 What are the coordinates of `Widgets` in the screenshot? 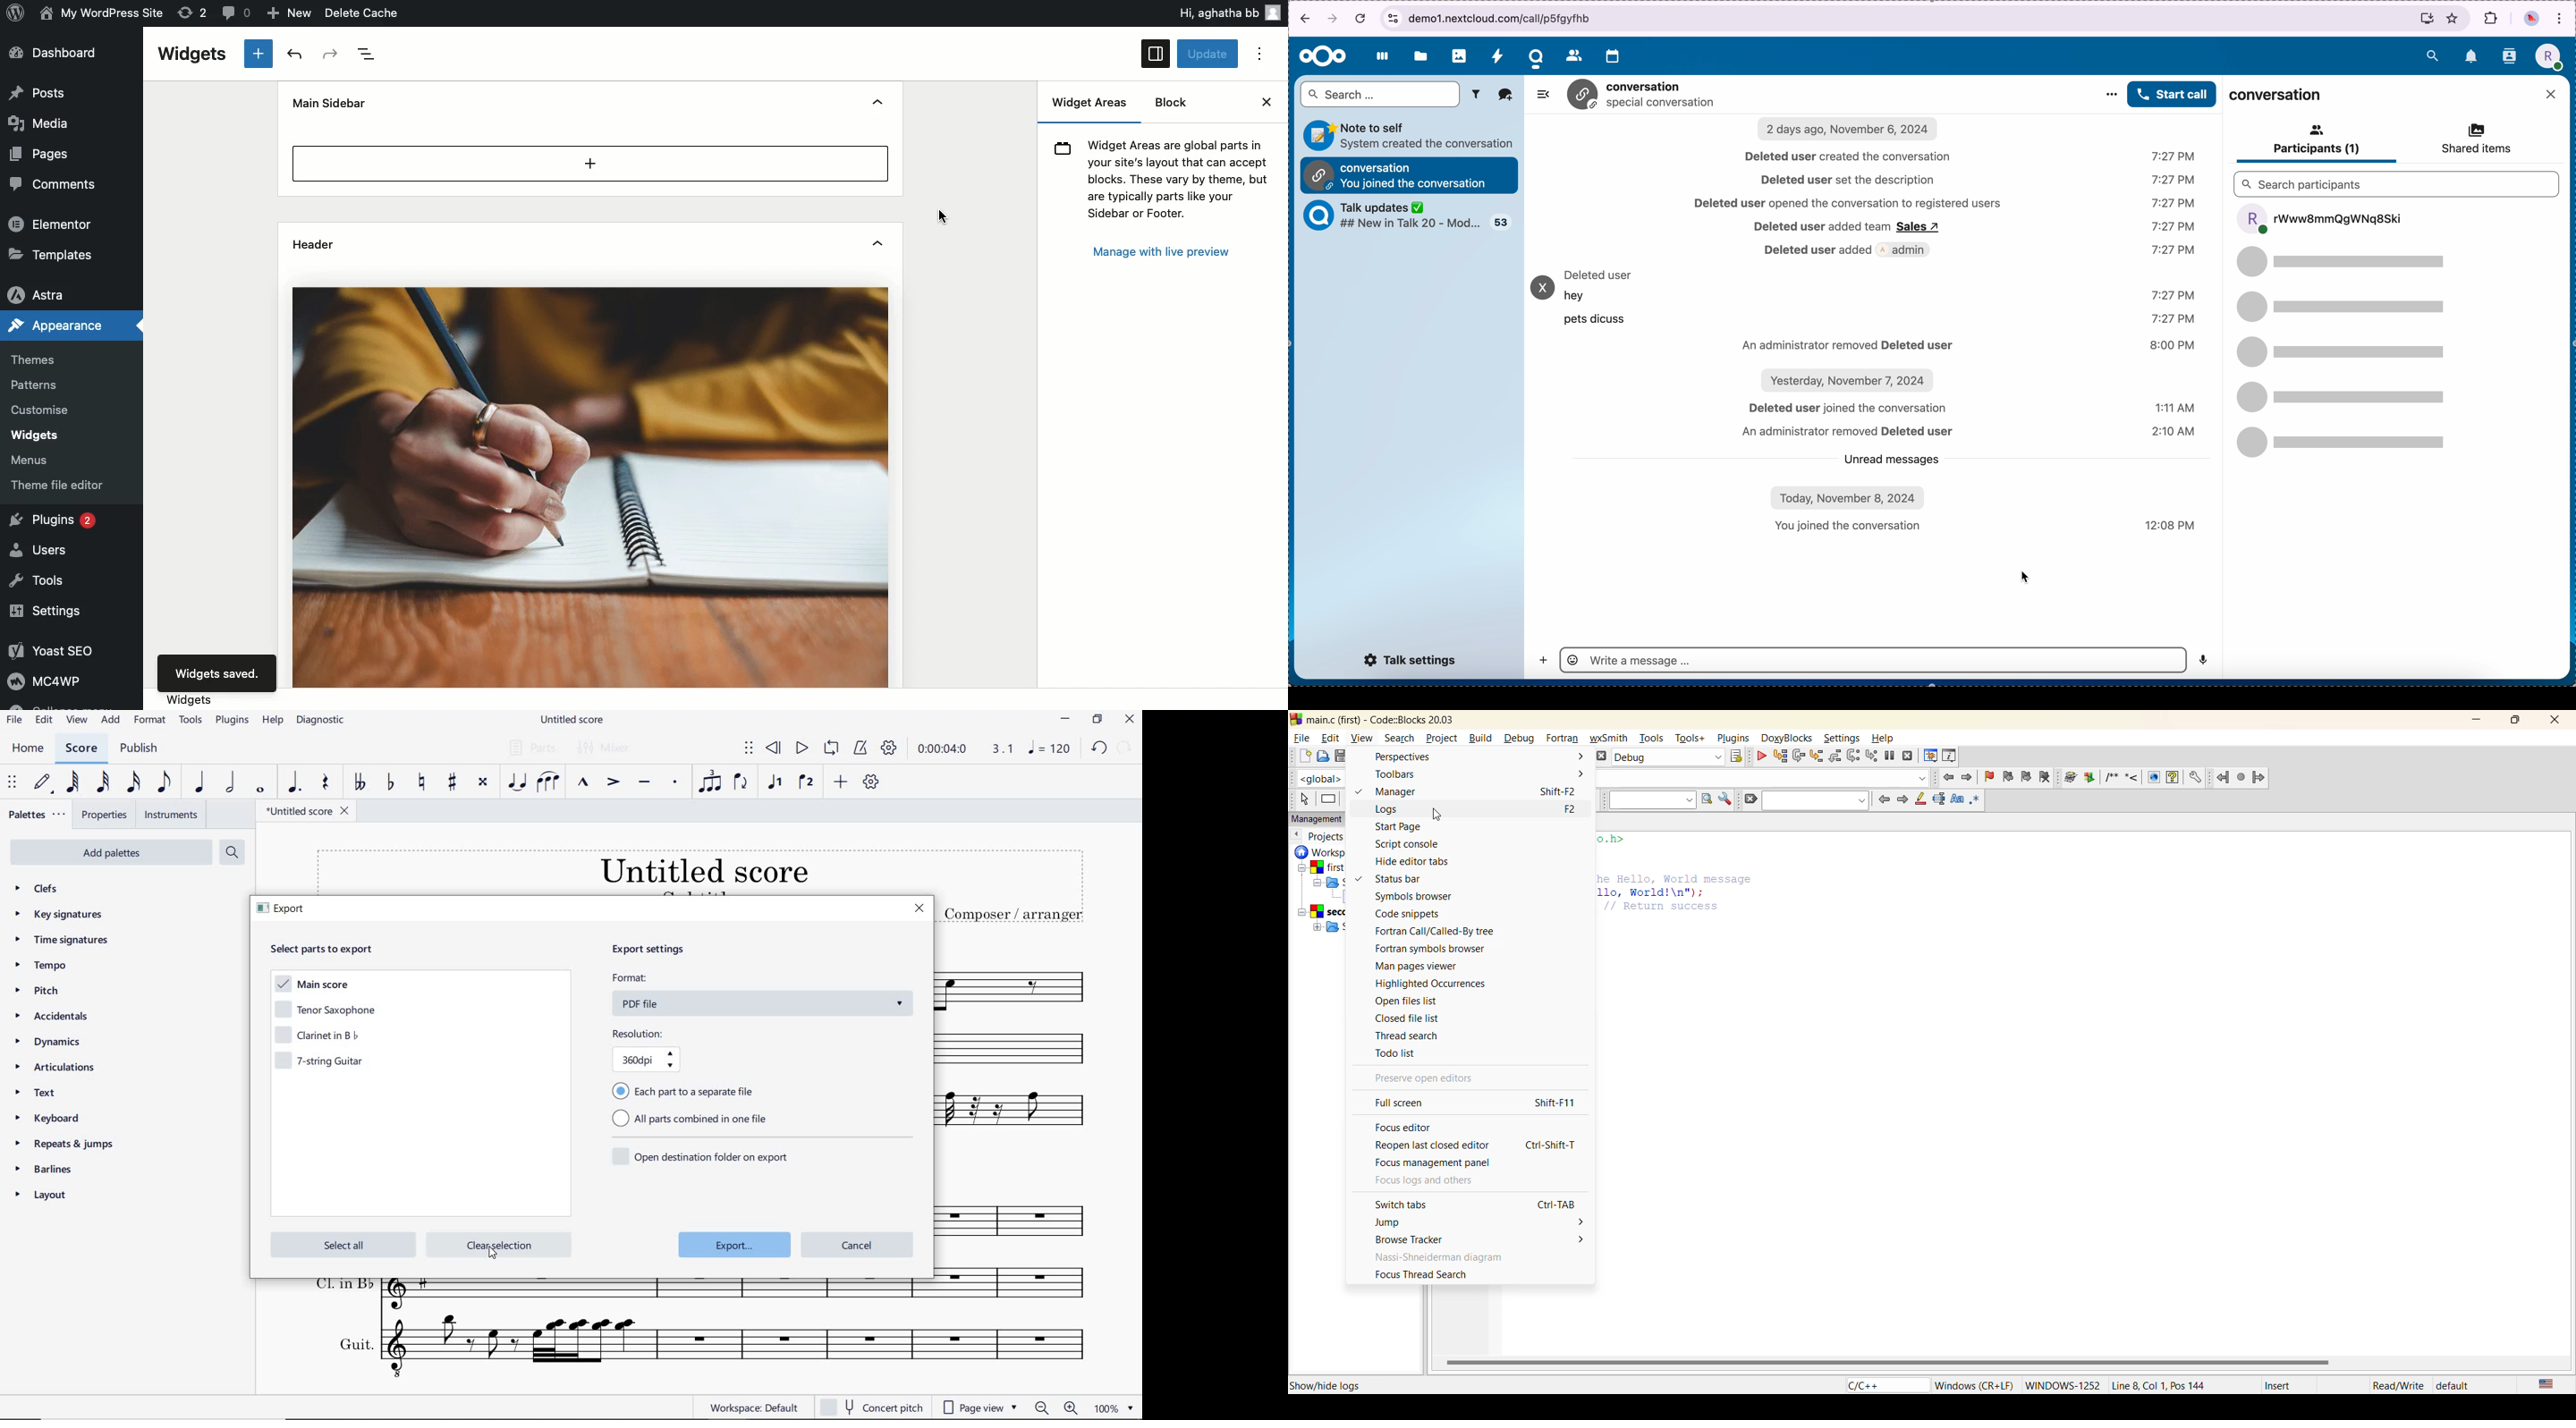 It's located at (191, 55).